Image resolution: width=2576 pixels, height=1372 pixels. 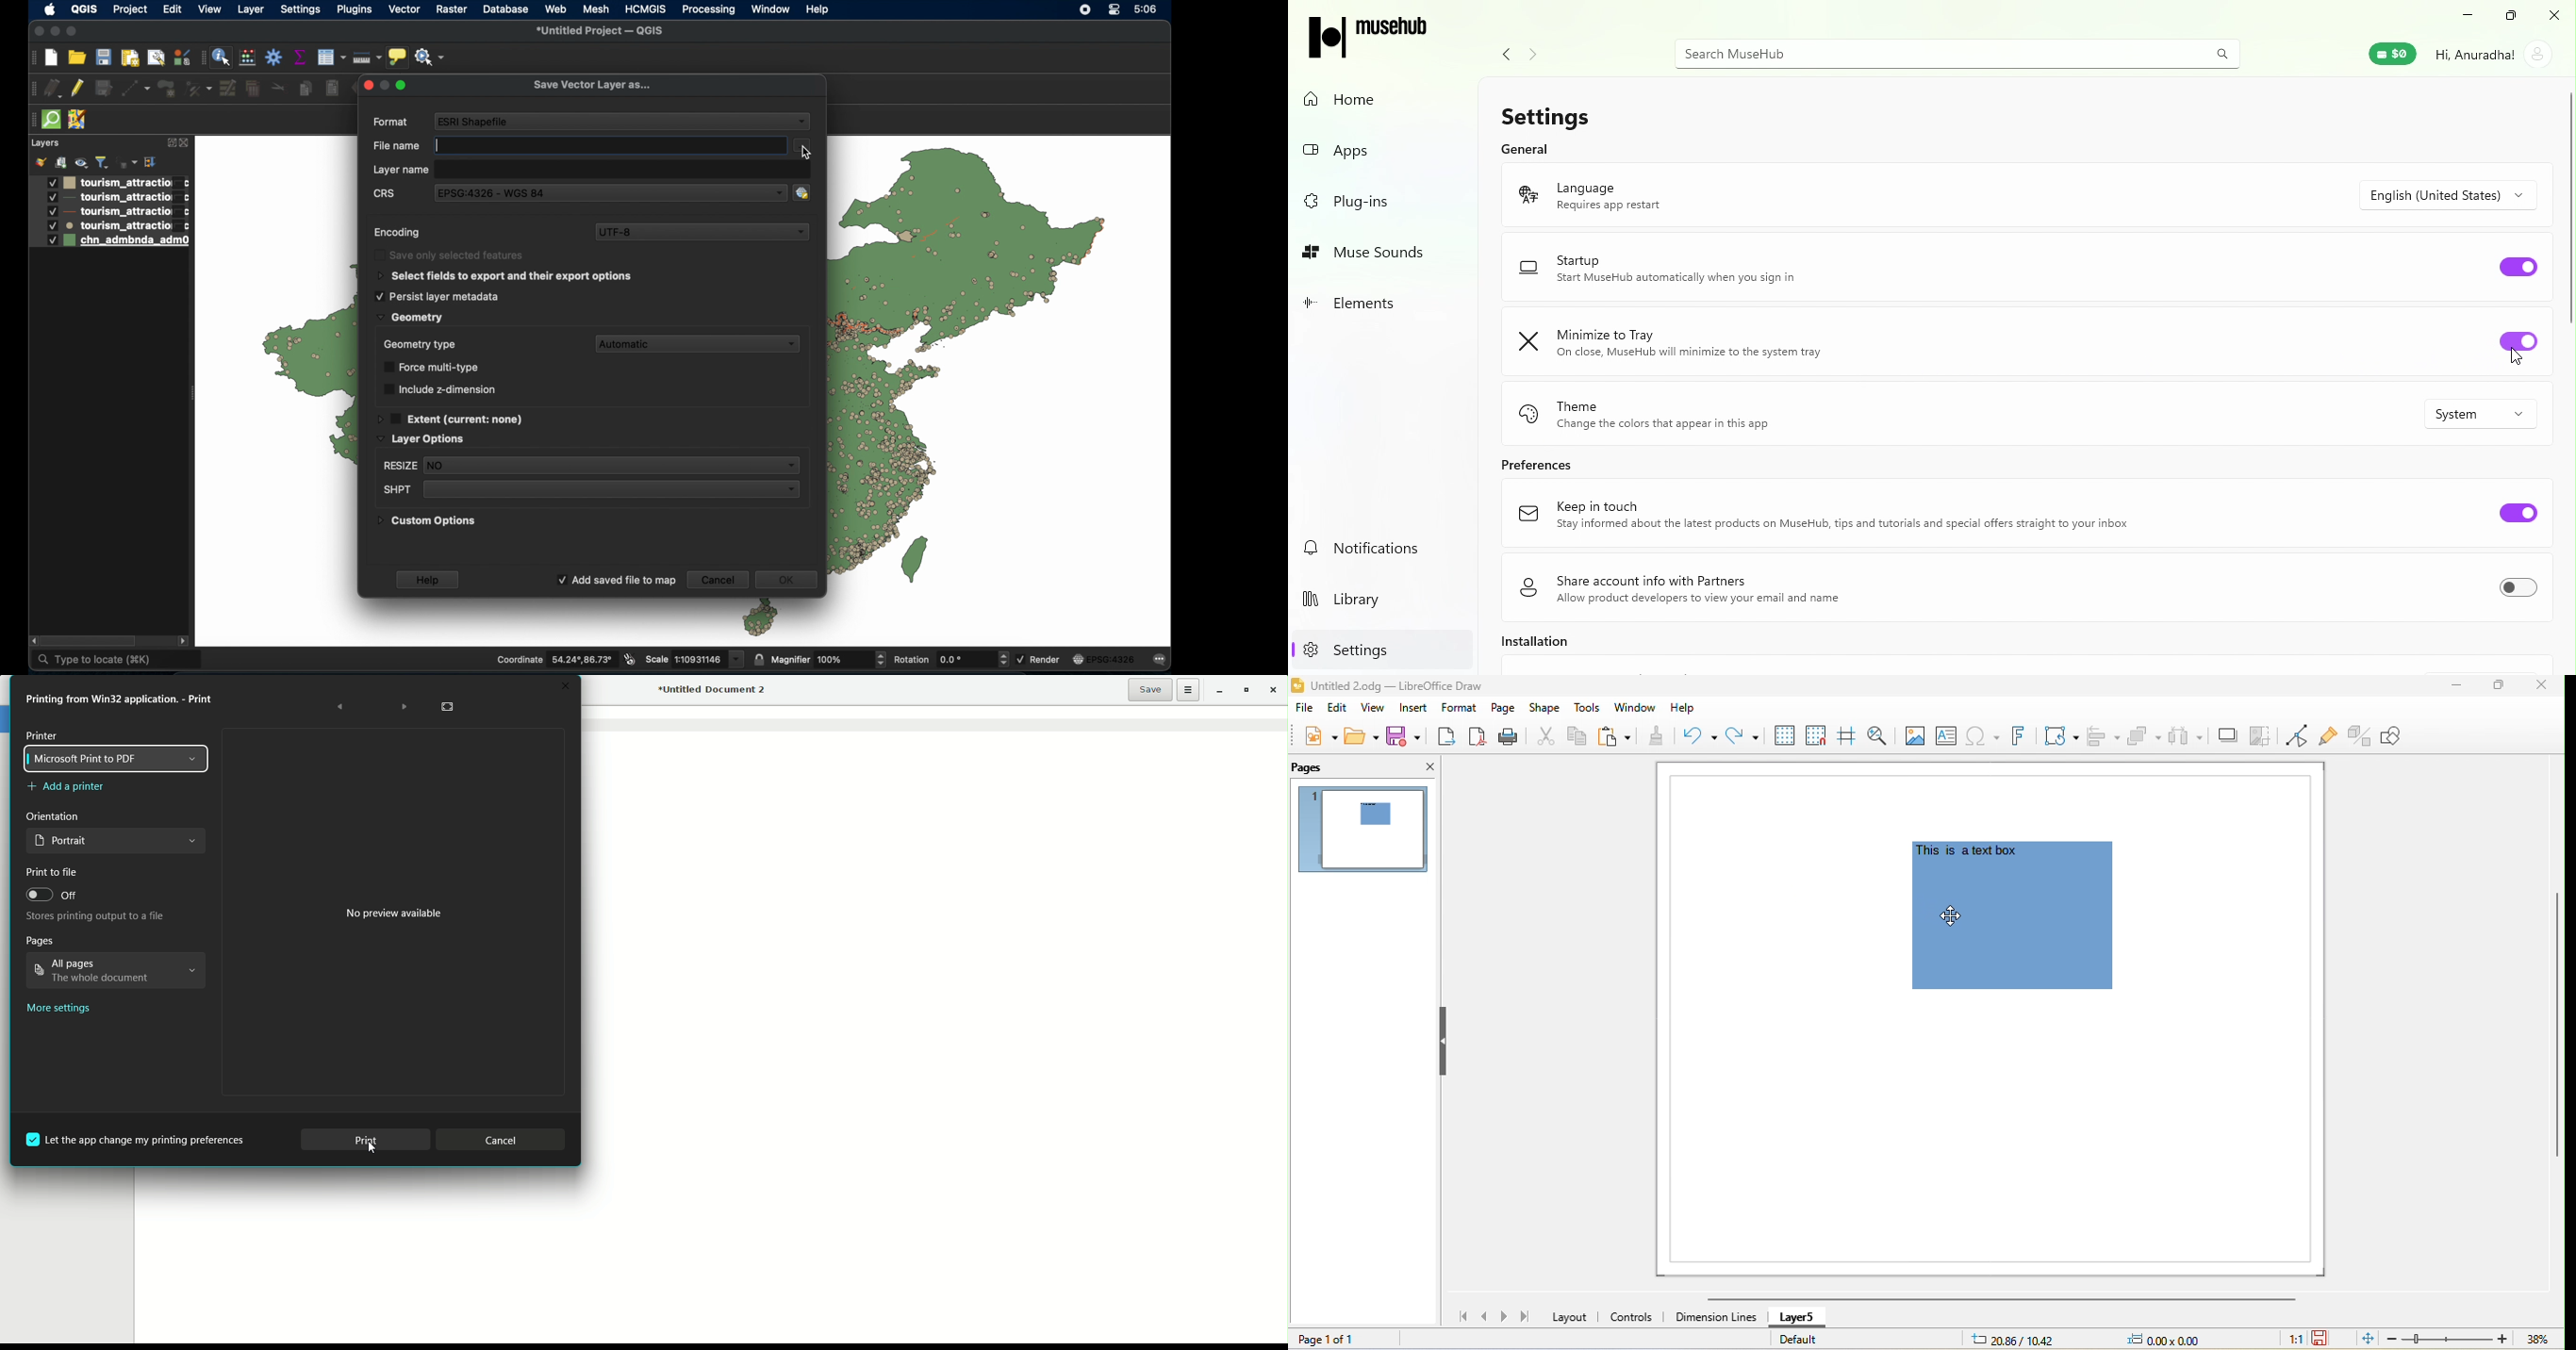 I want to click on snap to grid, so click(x=1815, y=736).